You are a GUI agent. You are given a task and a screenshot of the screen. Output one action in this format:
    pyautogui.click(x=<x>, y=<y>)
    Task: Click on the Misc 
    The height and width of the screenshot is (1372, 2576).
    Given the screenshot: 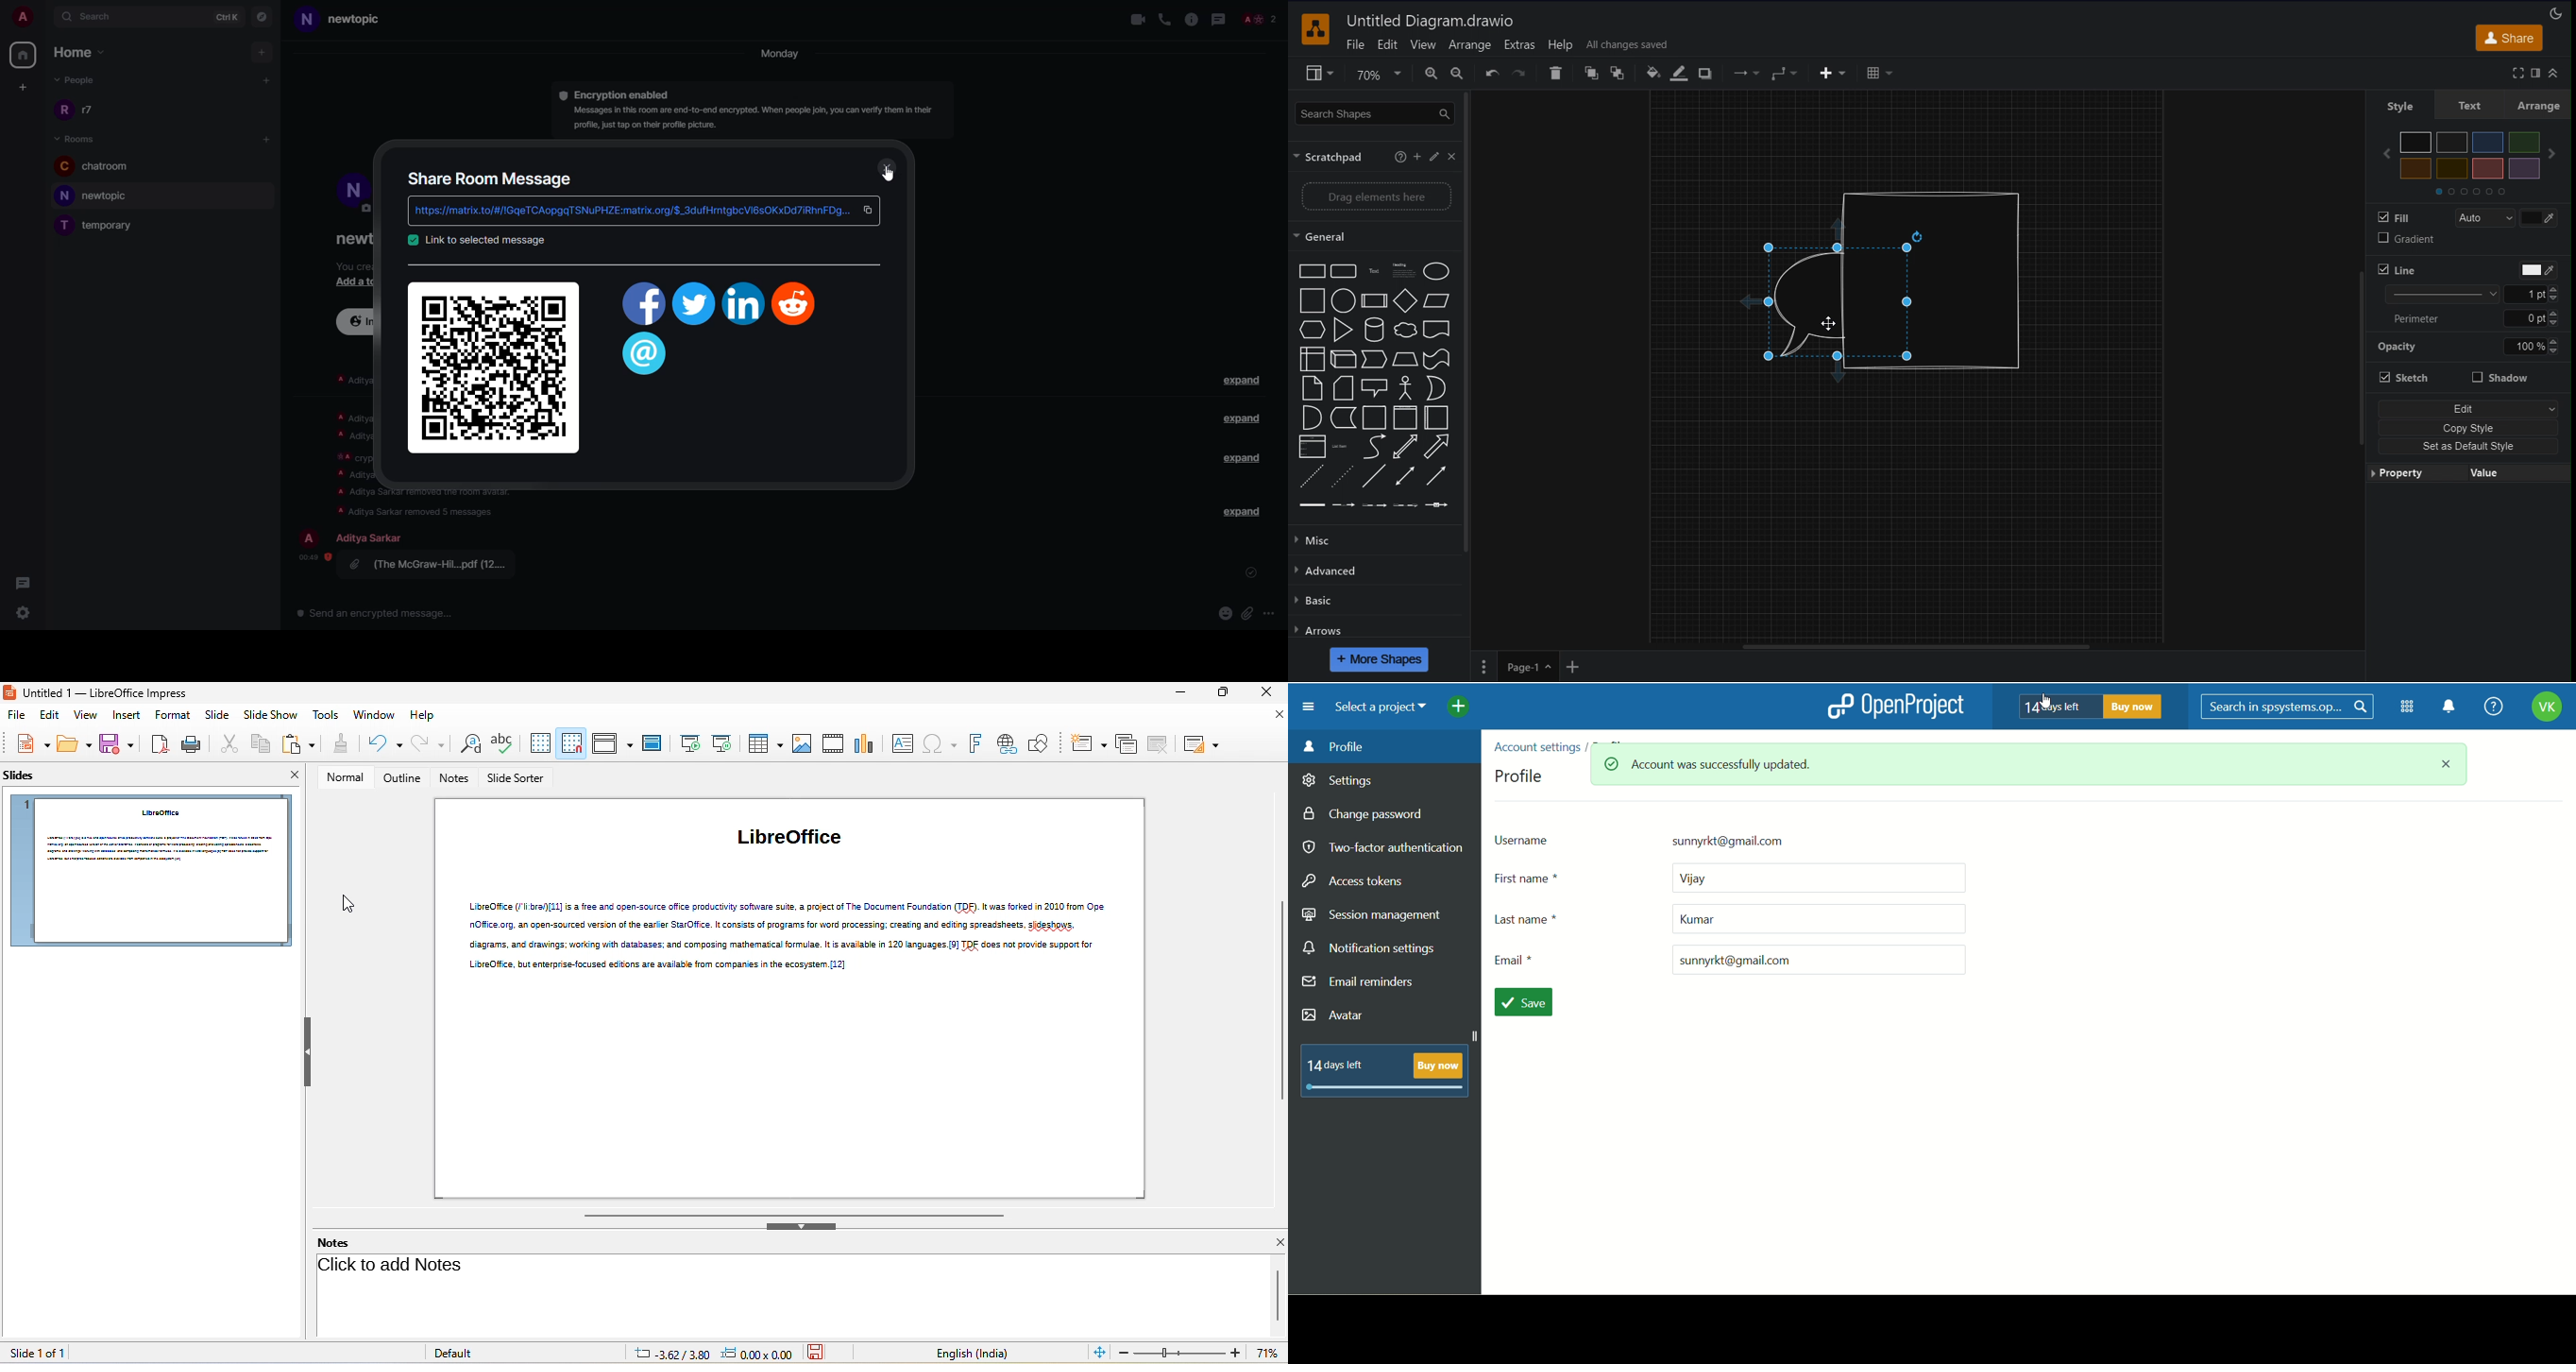 What is the action you would take?
    pyautogui.click(x=1373, y=541)
    